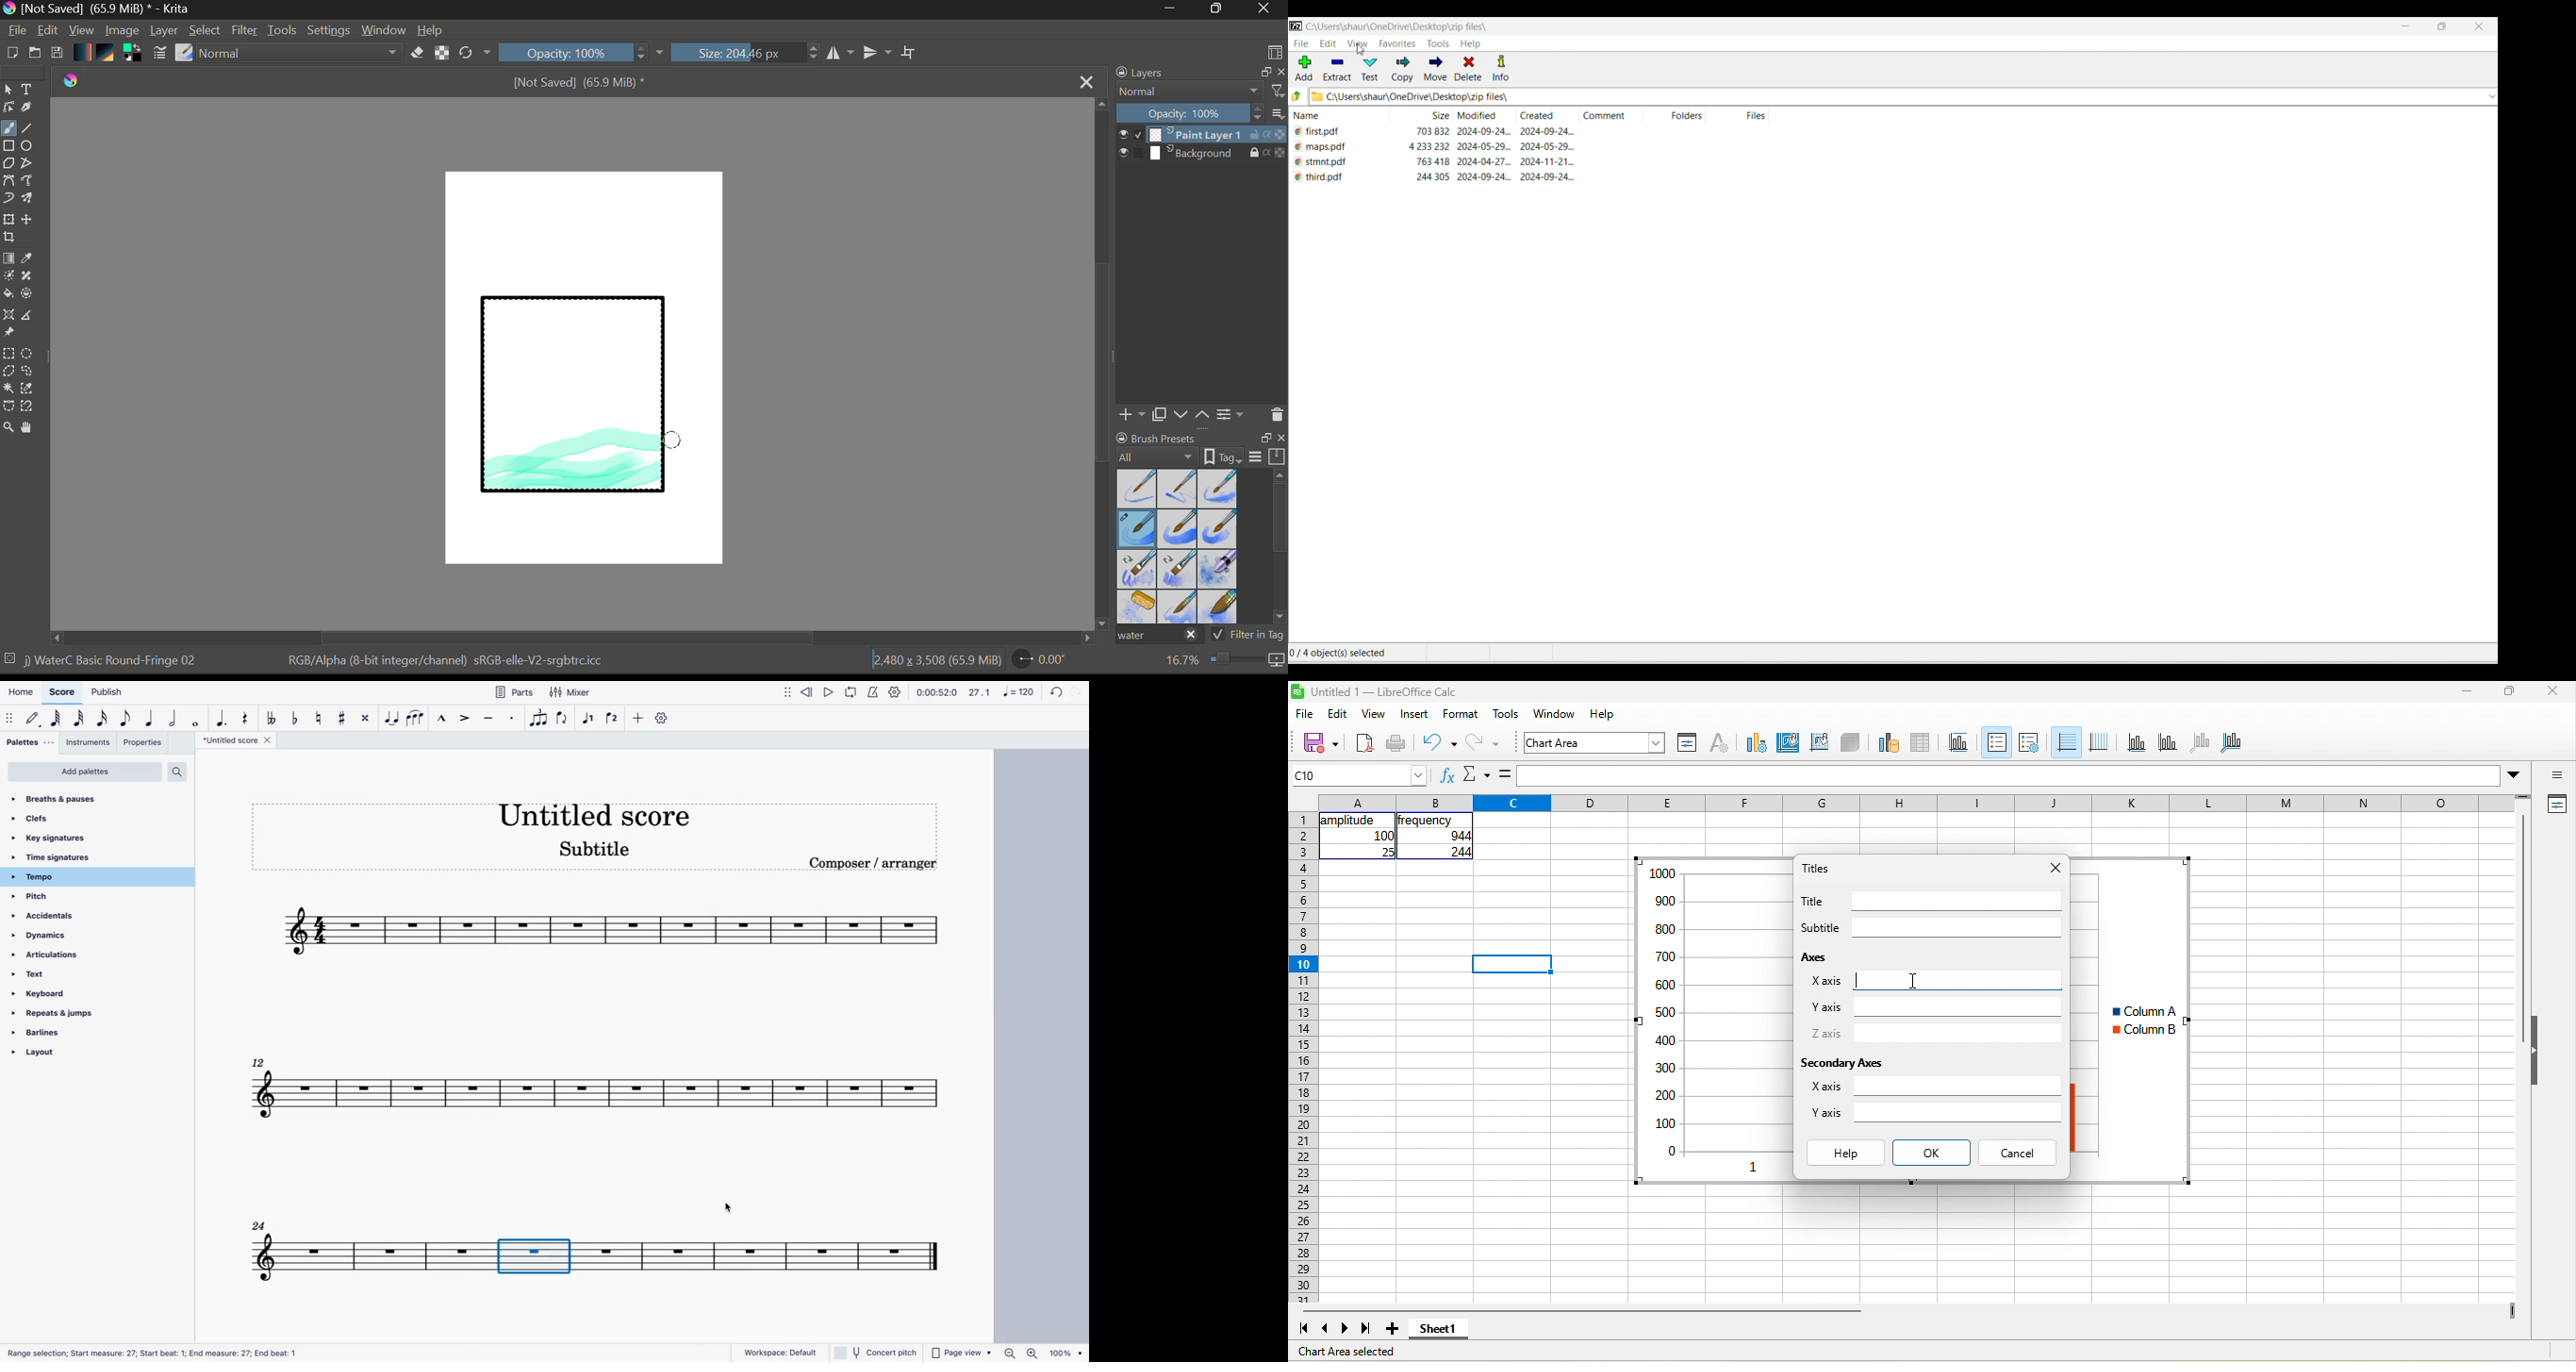 This screenshot has width=2576, height=1372. Describe the element at coordinates (1297, 691) in the screenshot. I see `Software logo` at that location.